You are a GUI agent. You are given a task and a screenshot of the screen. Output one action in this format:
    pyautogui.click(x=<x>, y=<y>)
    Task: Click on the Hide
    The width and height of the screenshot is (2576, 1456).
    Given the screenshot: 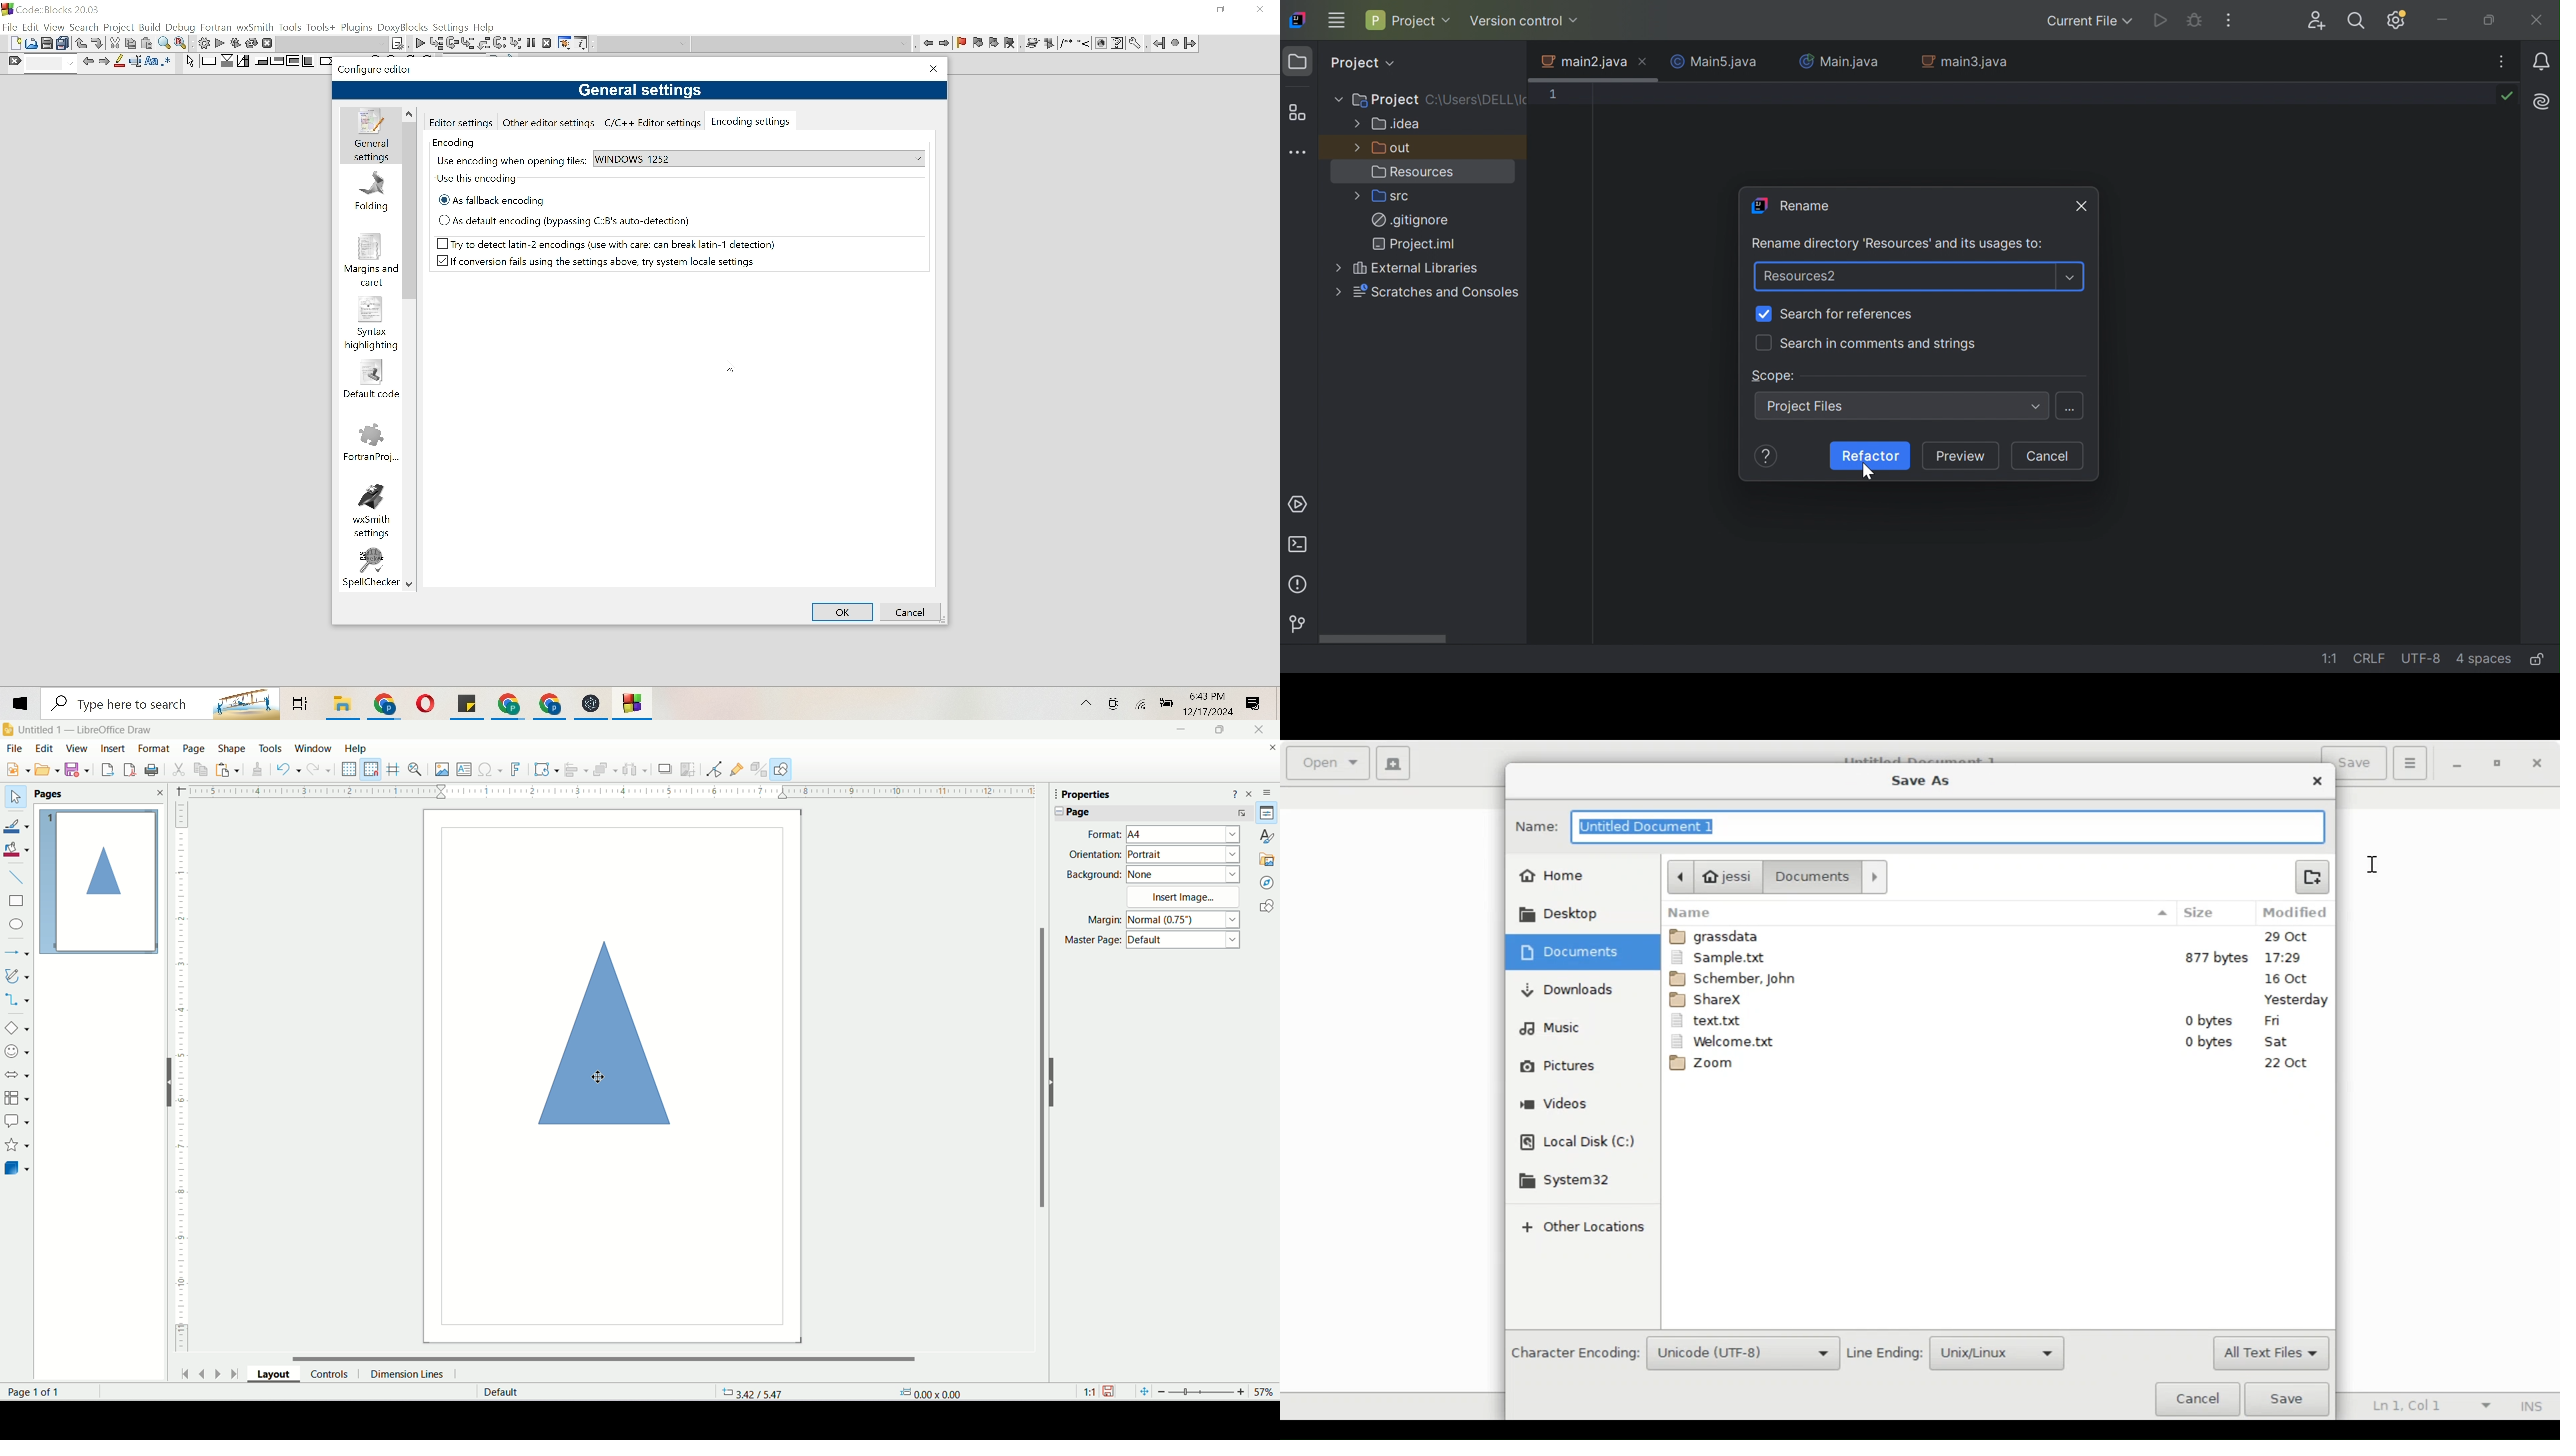 What is the action you would take?
    pyautogui.click(x=162, y=1082)
    